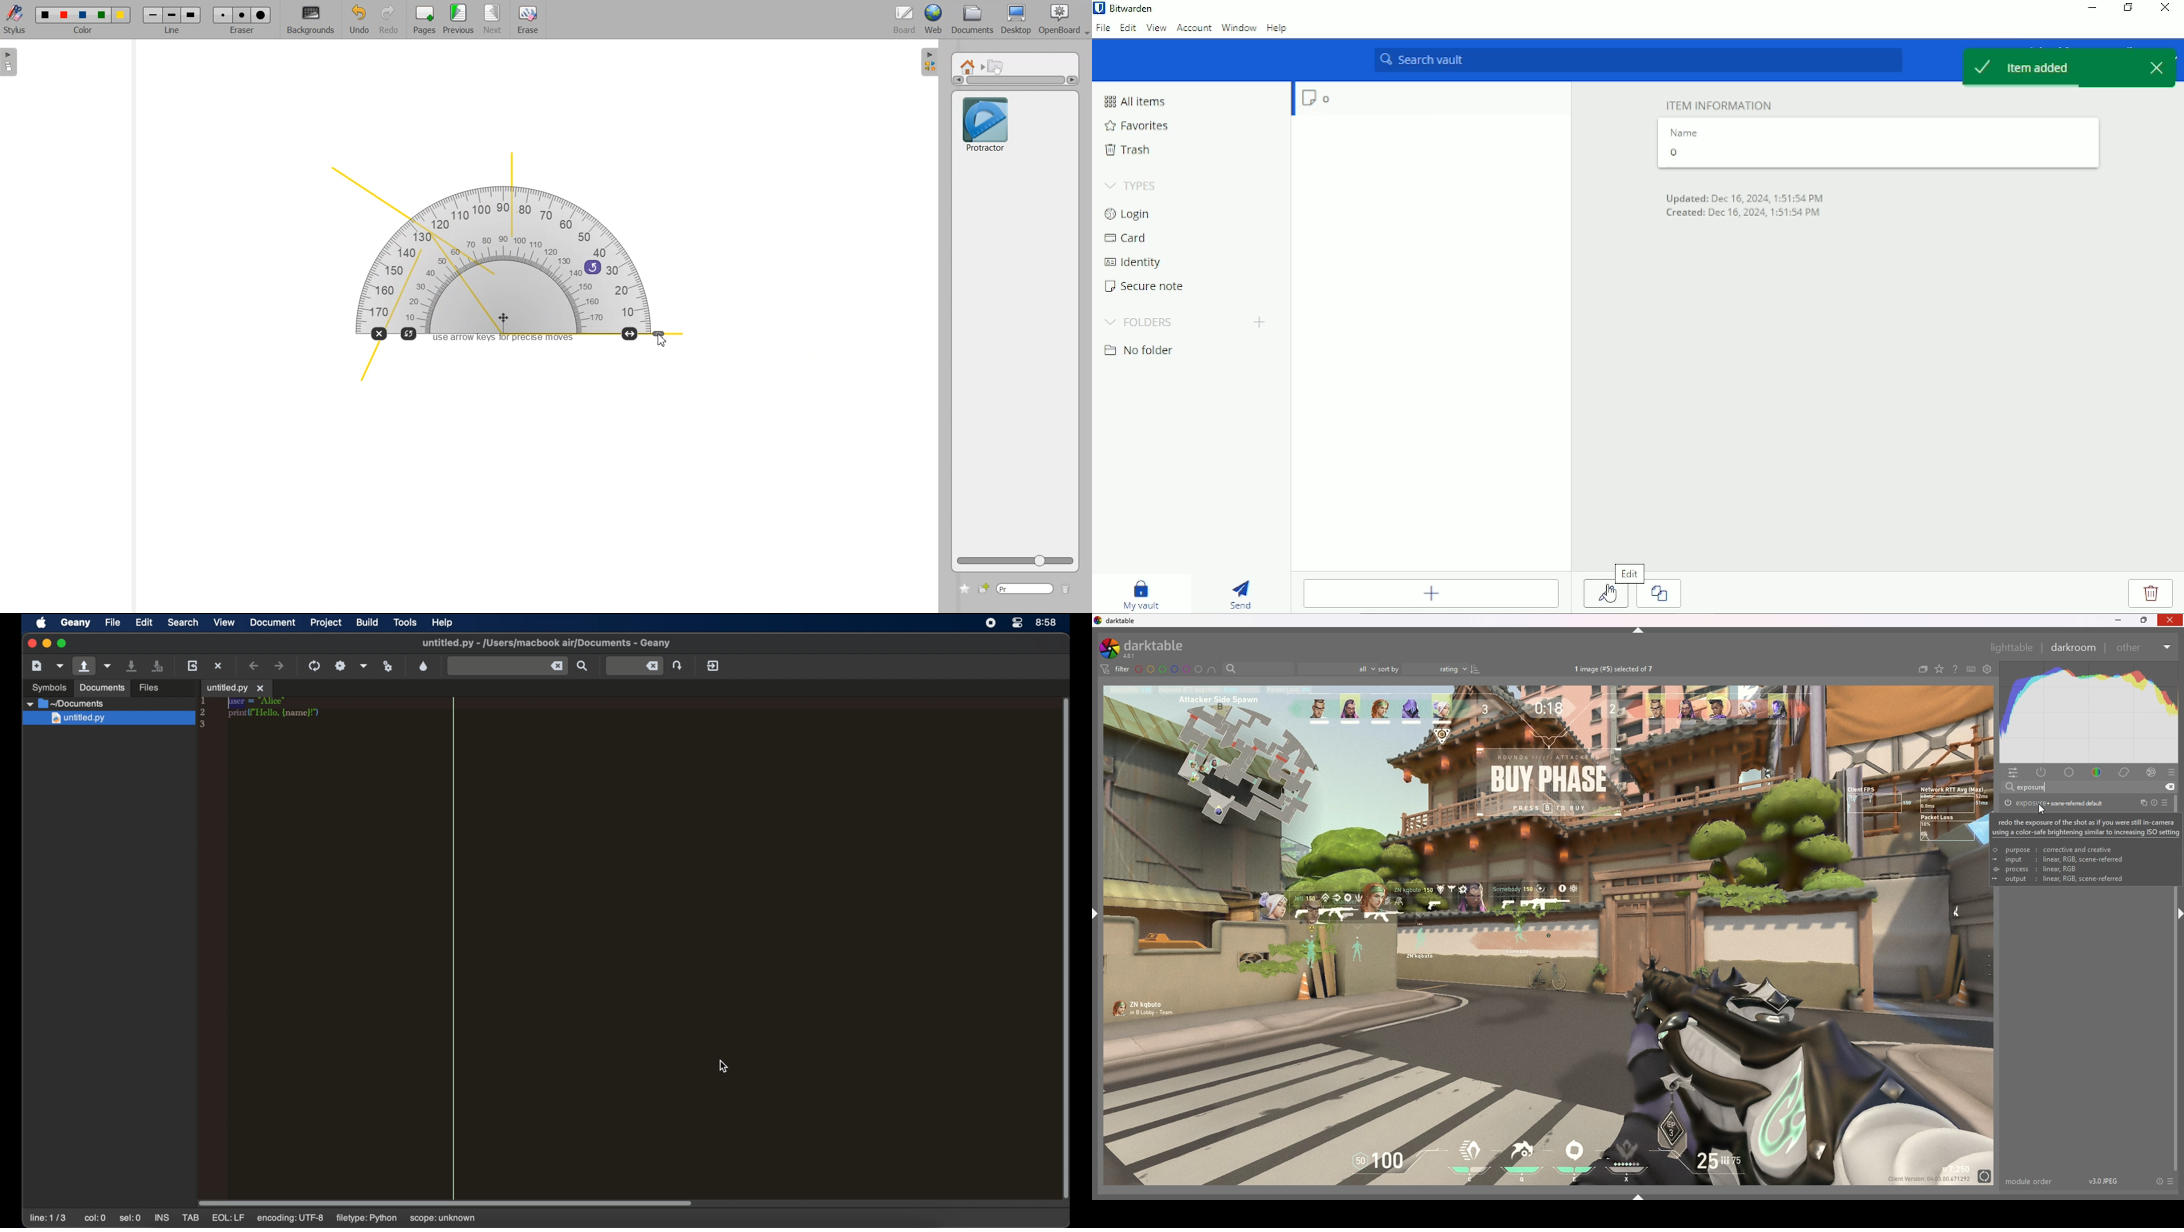 The image size is (2184, 1232). What do you see at coordinates (2118, 621) in the screenshot?
I see `minimize` at bounding box center [2118, 621].